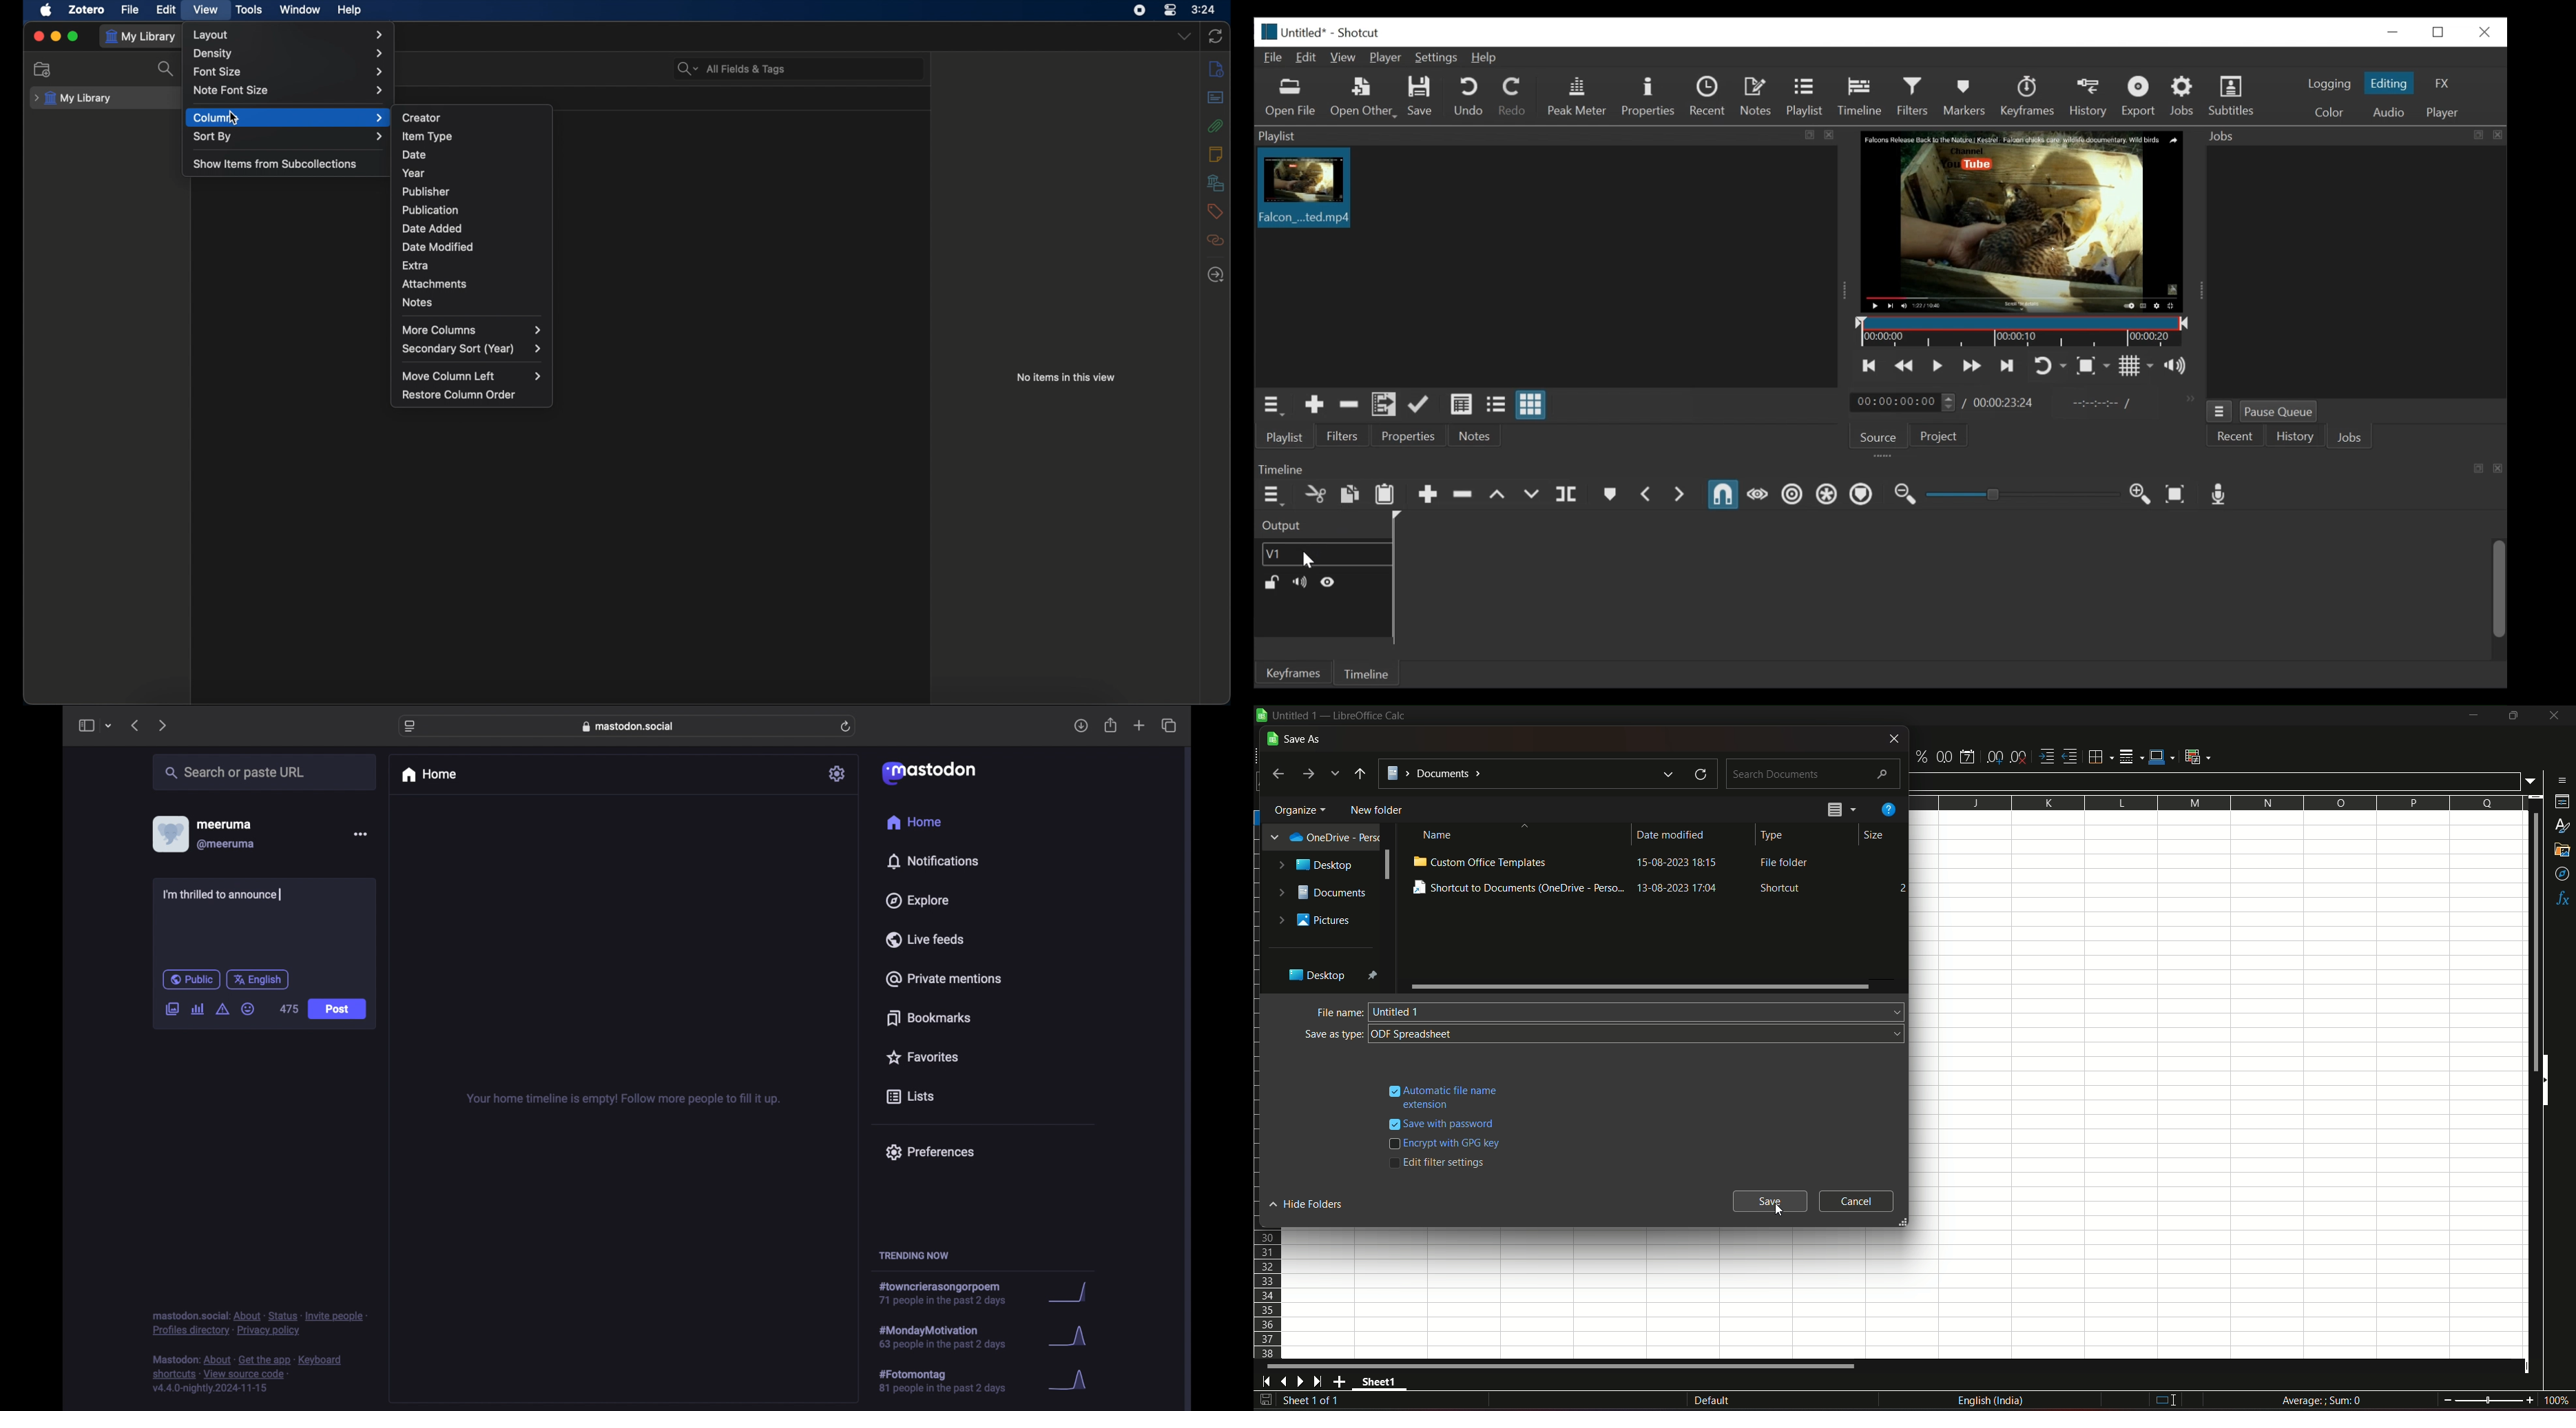 The image size is (2576, 1428). Describe the element at coordinates (1170, 725) in the screenshot. I see `show tab overview` at that location.